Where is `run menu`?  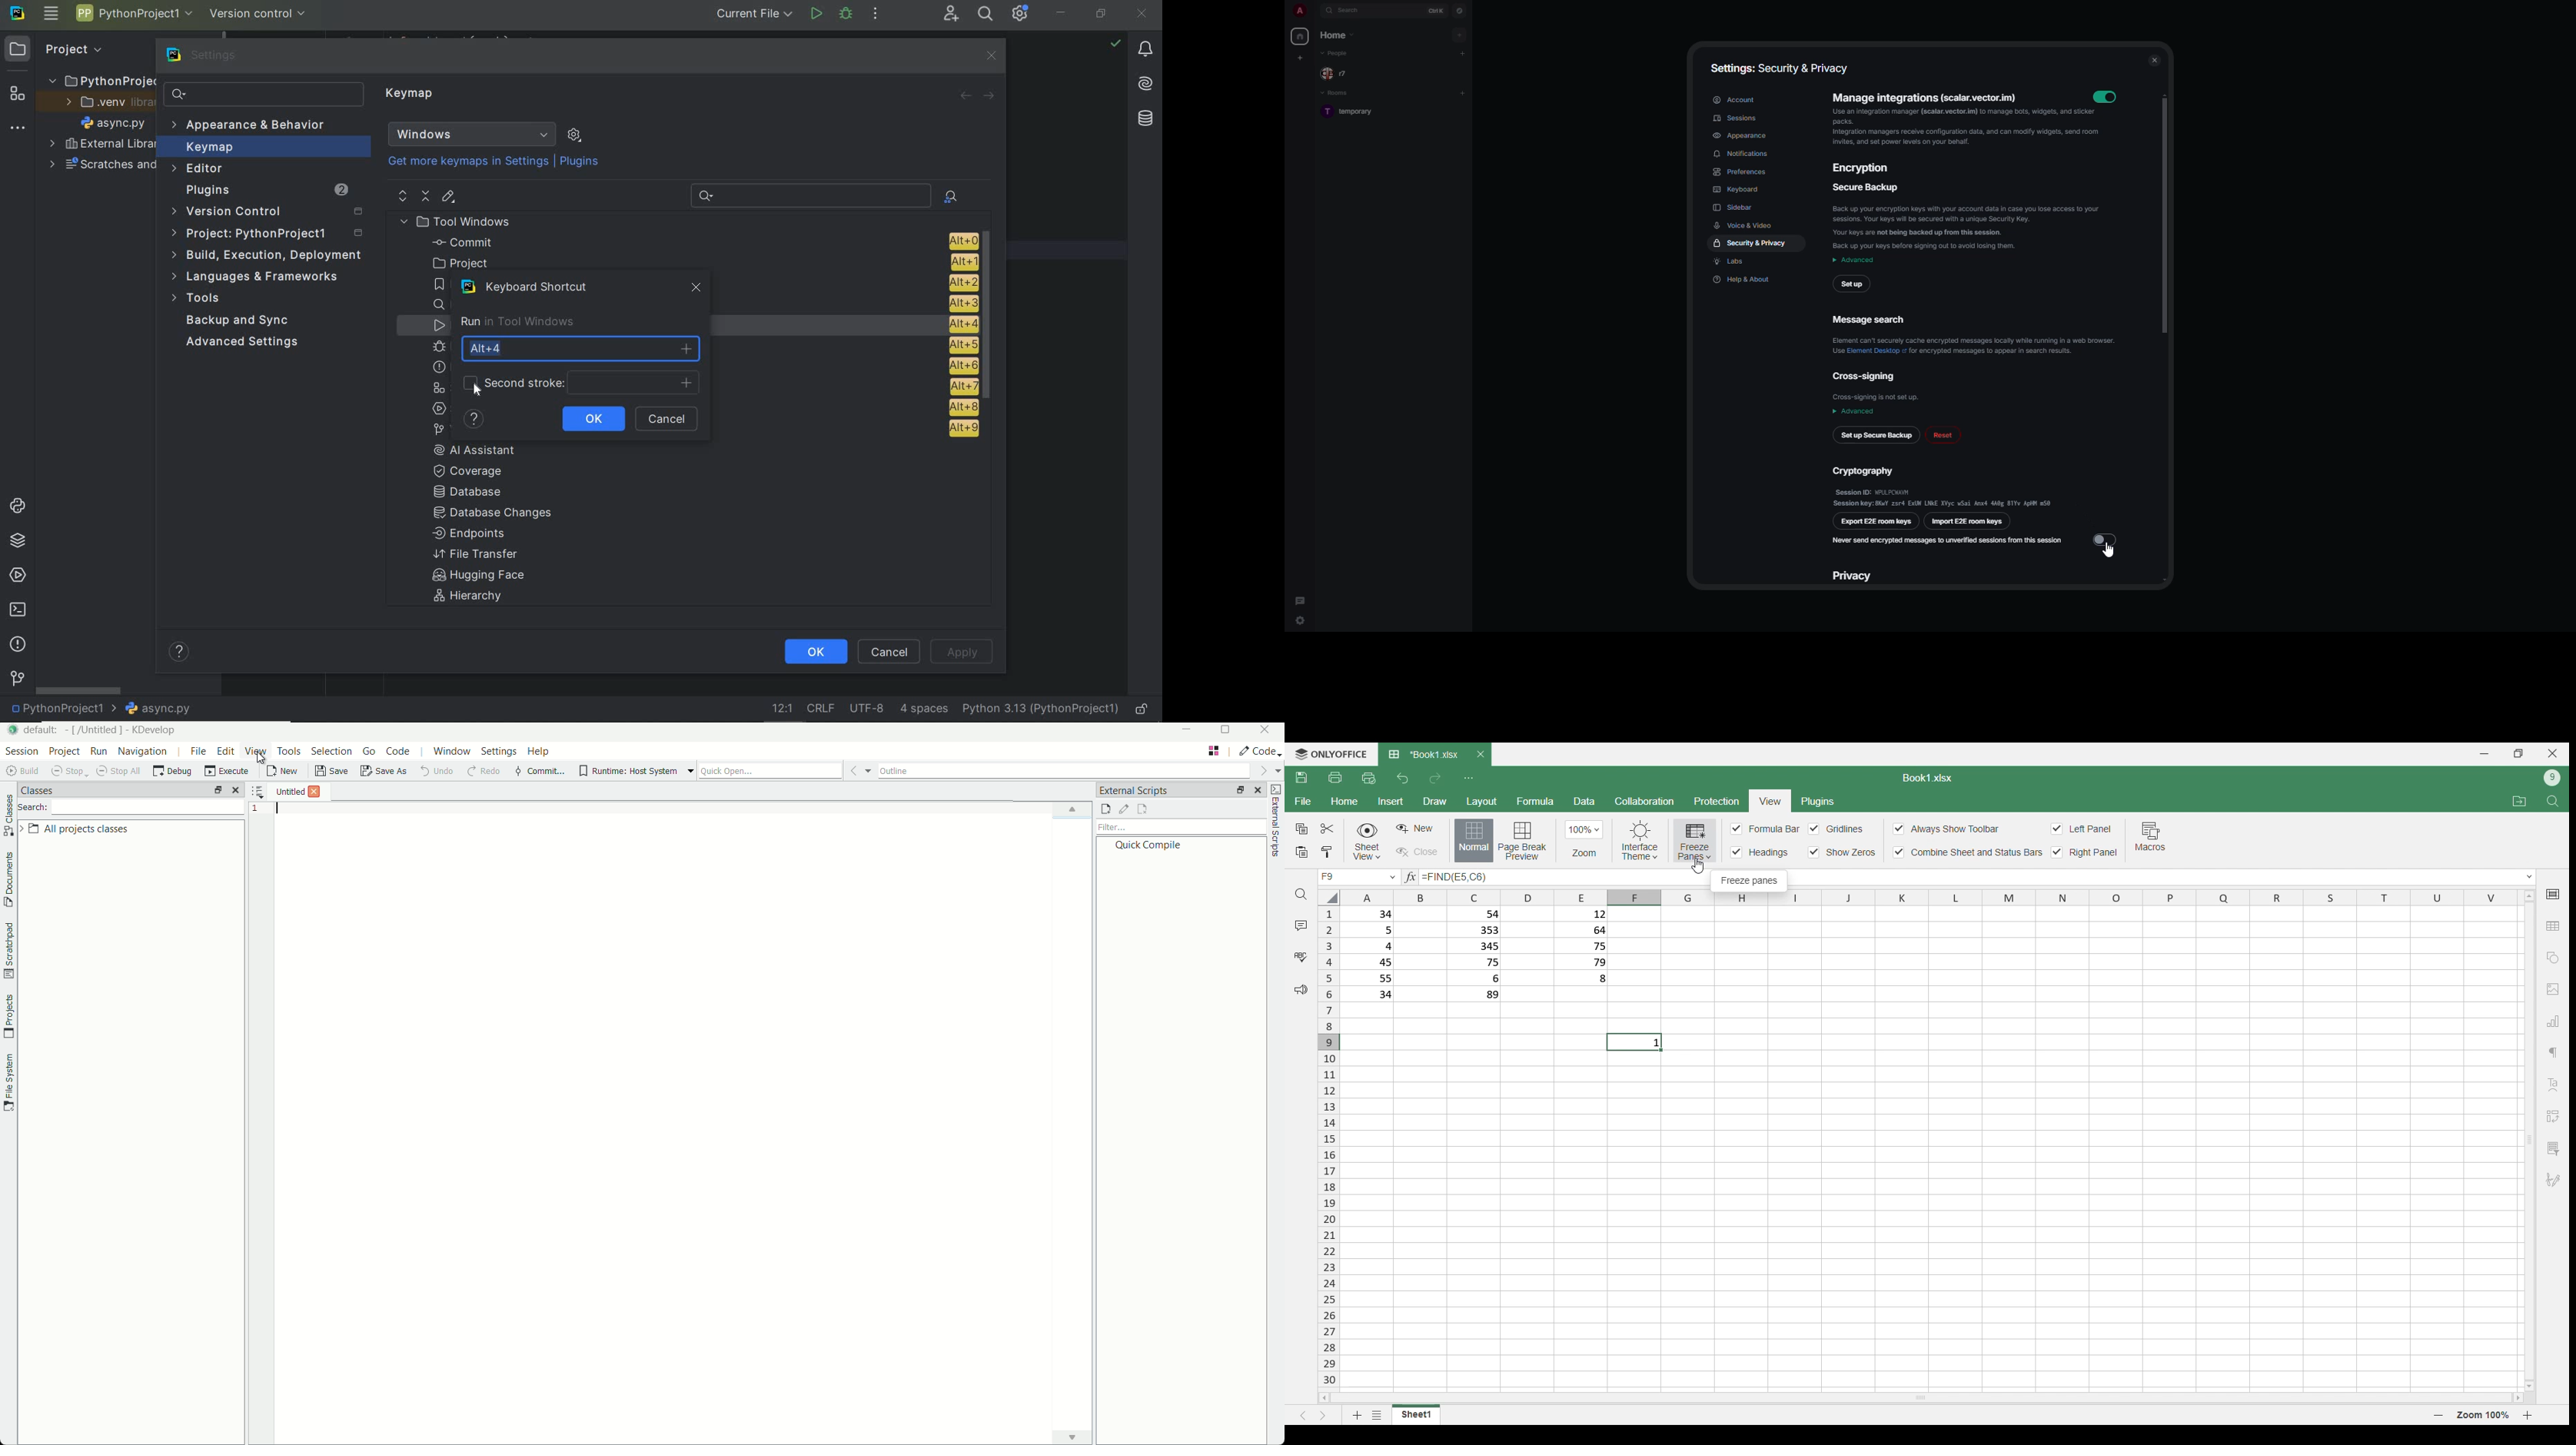 run menu is located at coordinates (96, 750).